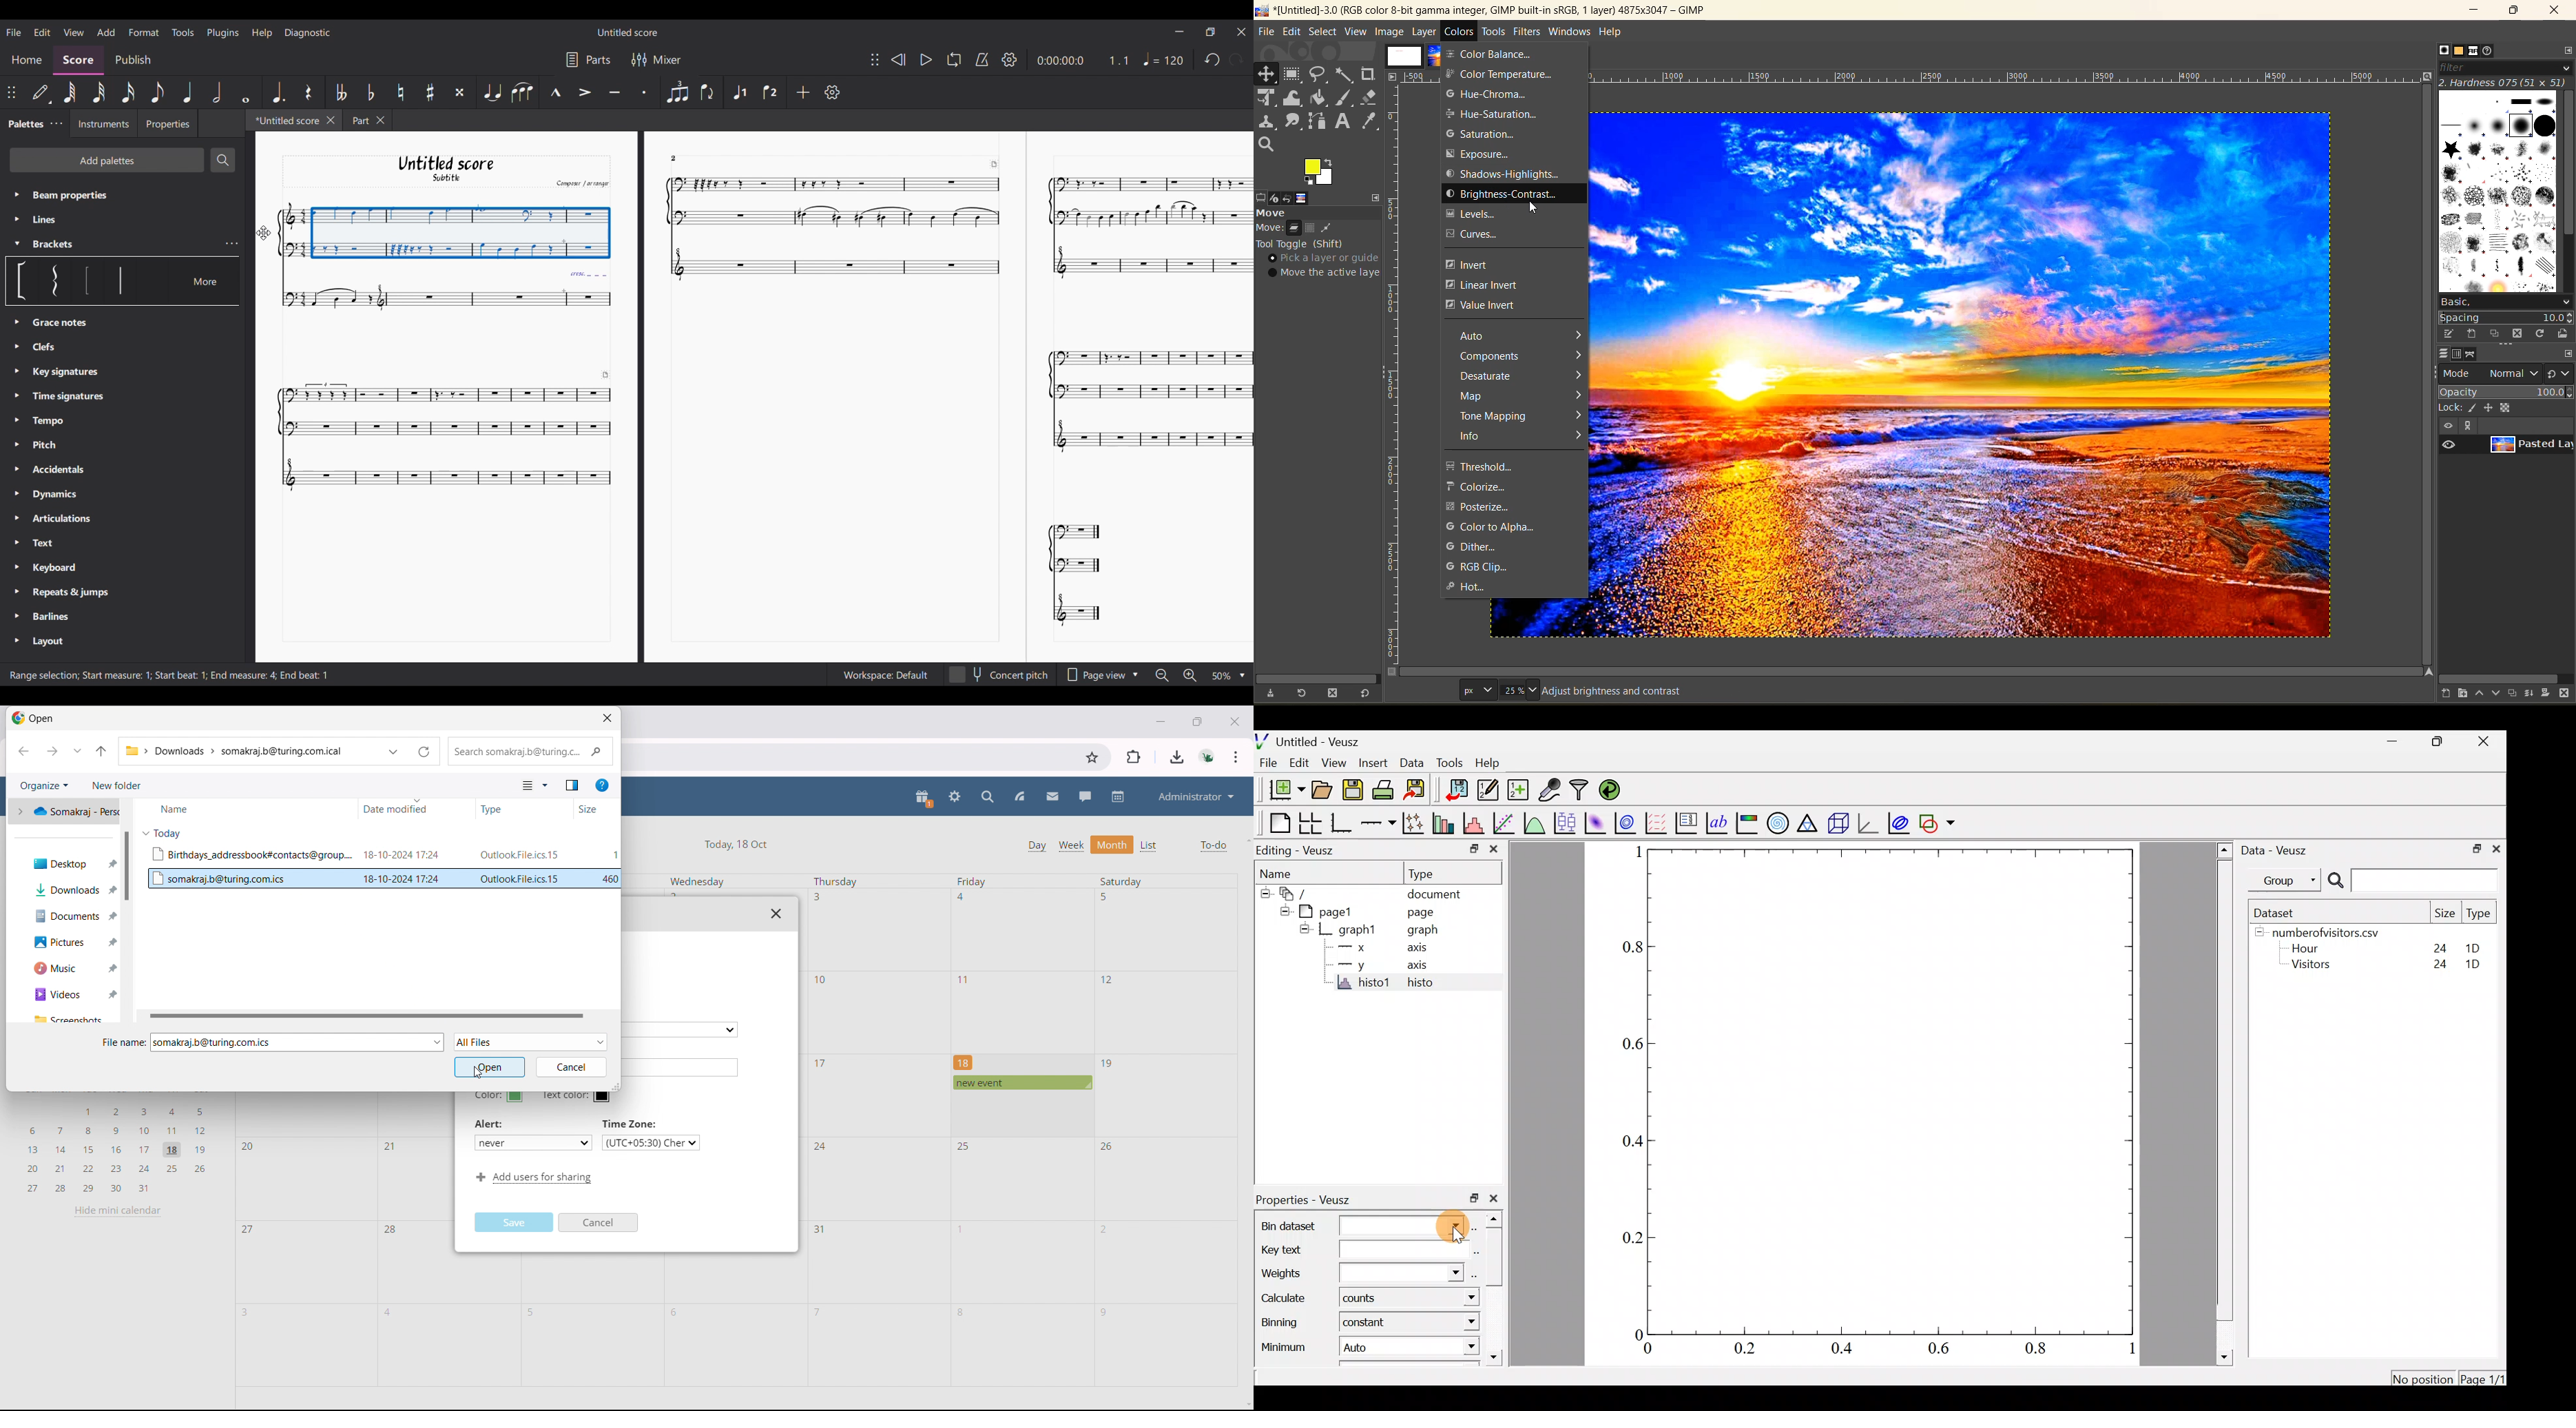  What do you see at coordinates (519, 854) in the screenshot?
I see `Outlook.File.ics.15` at bounding box center [519, 854].